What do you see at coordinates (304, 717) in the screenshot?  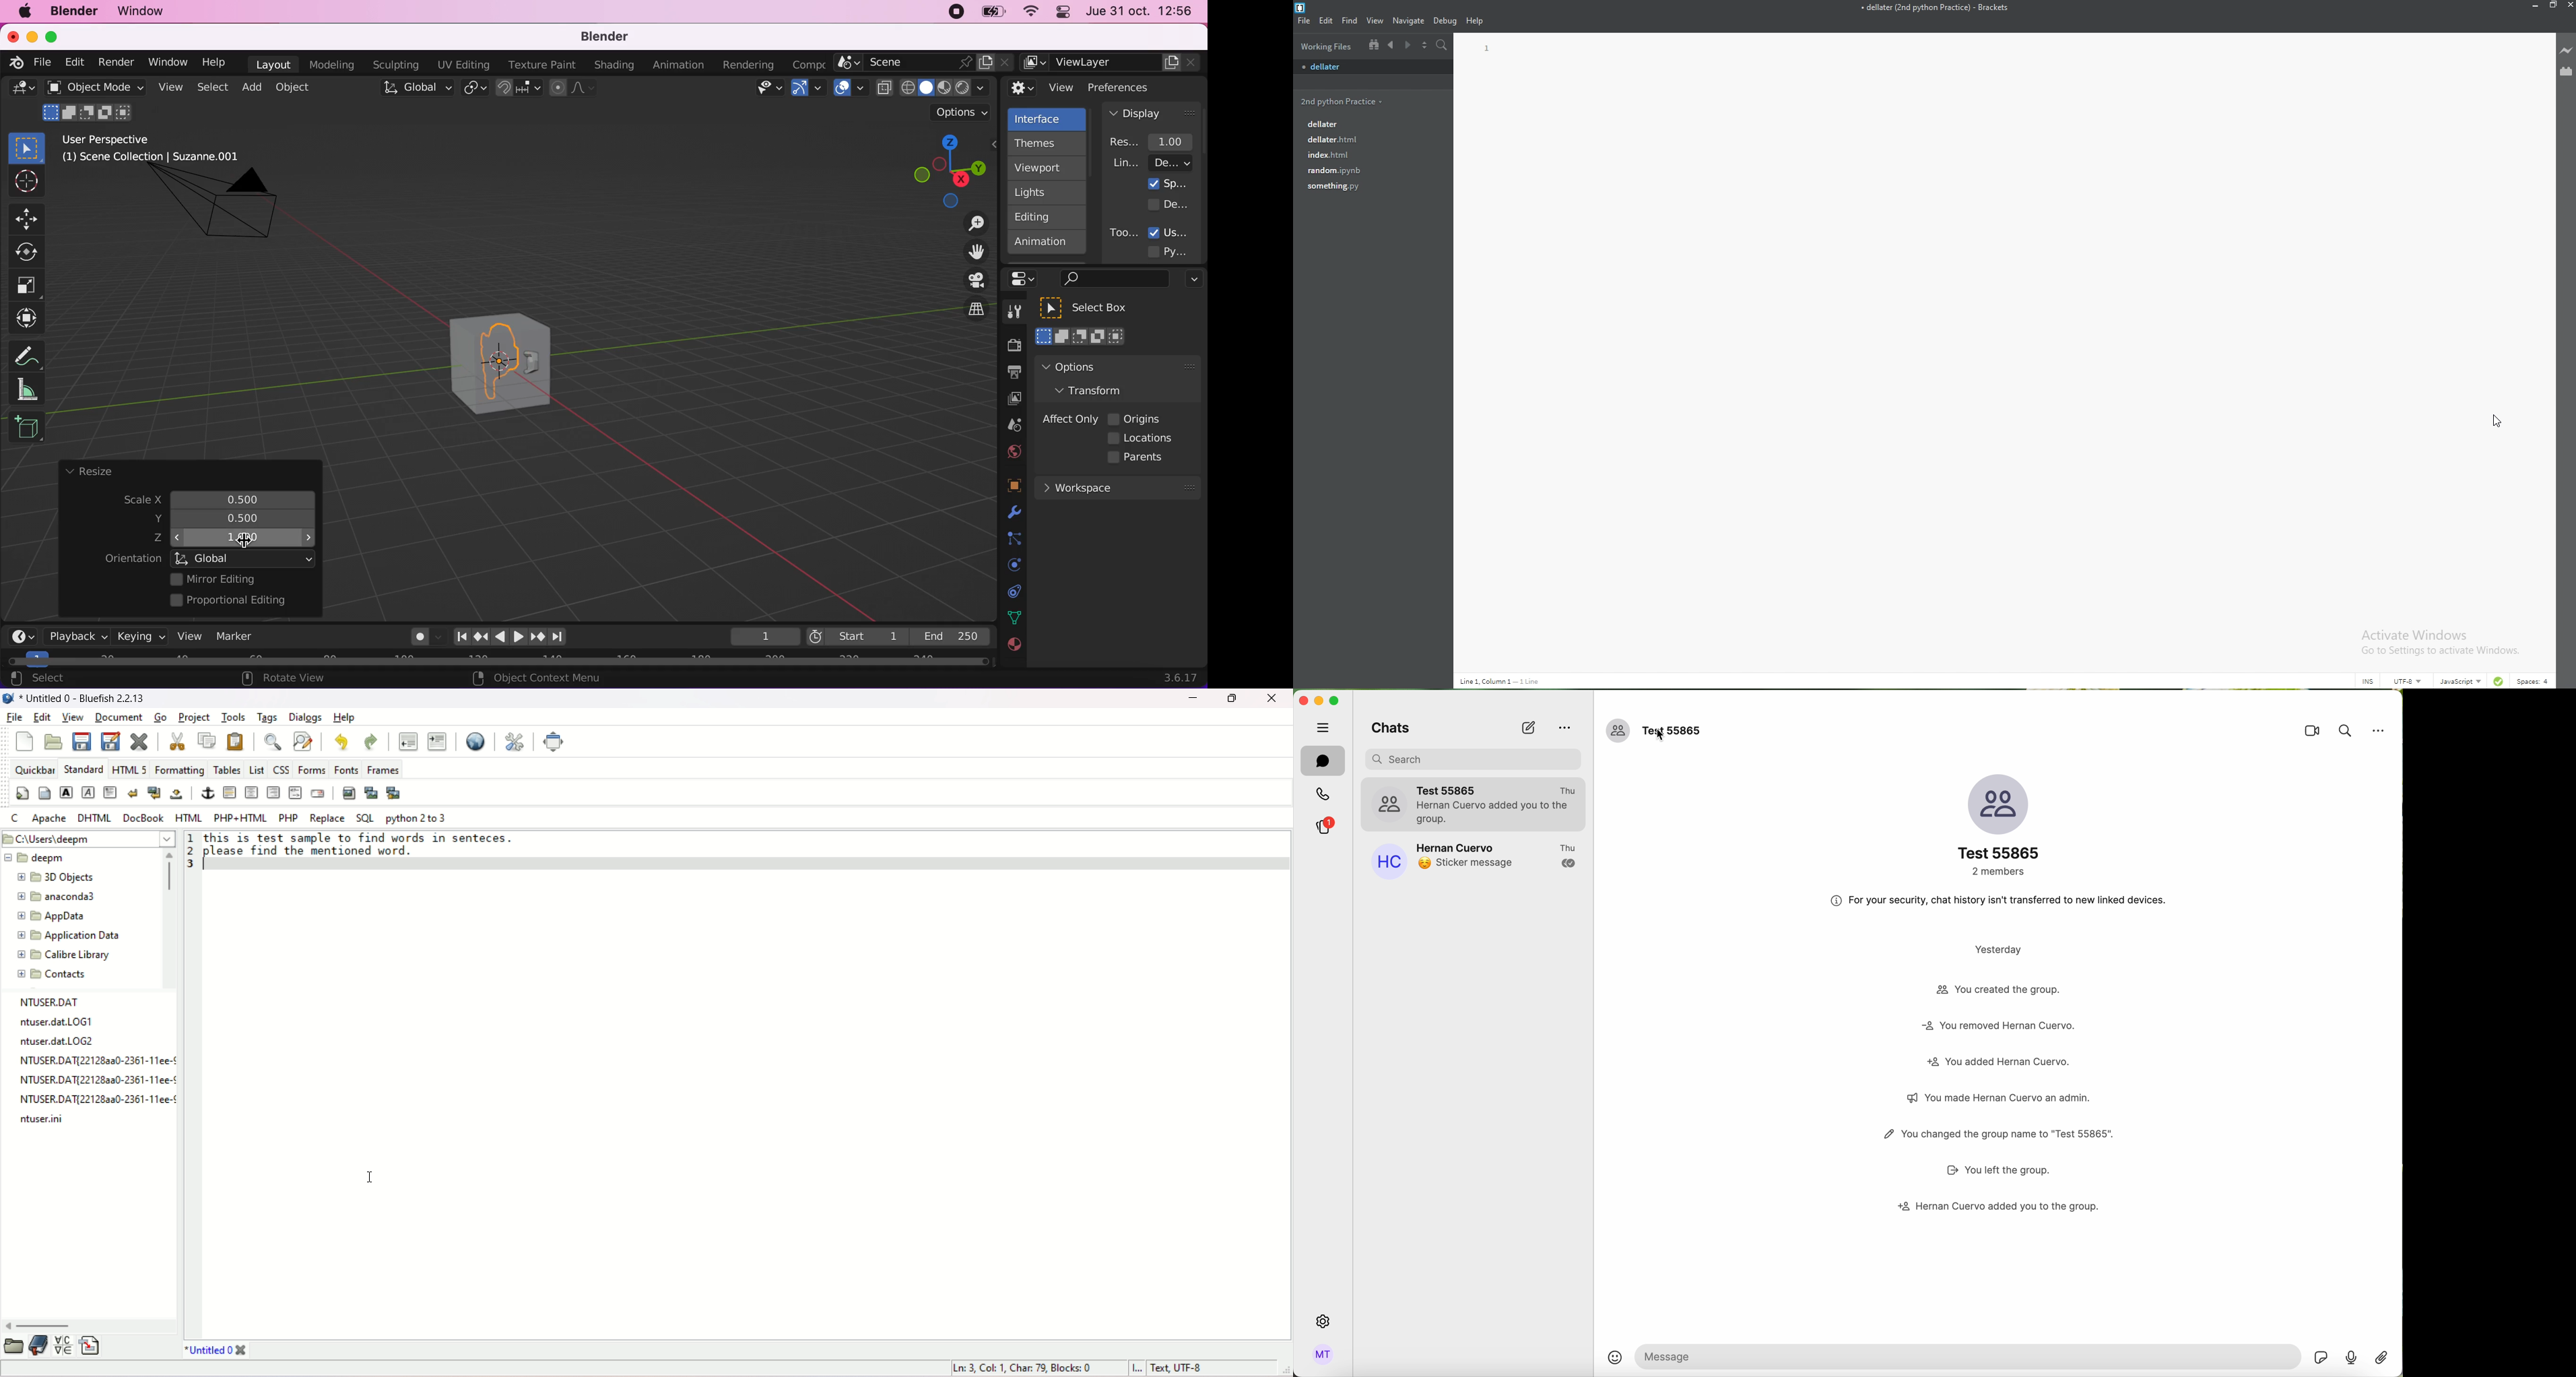 I see `dialogs` at bounding box center [304, 717].